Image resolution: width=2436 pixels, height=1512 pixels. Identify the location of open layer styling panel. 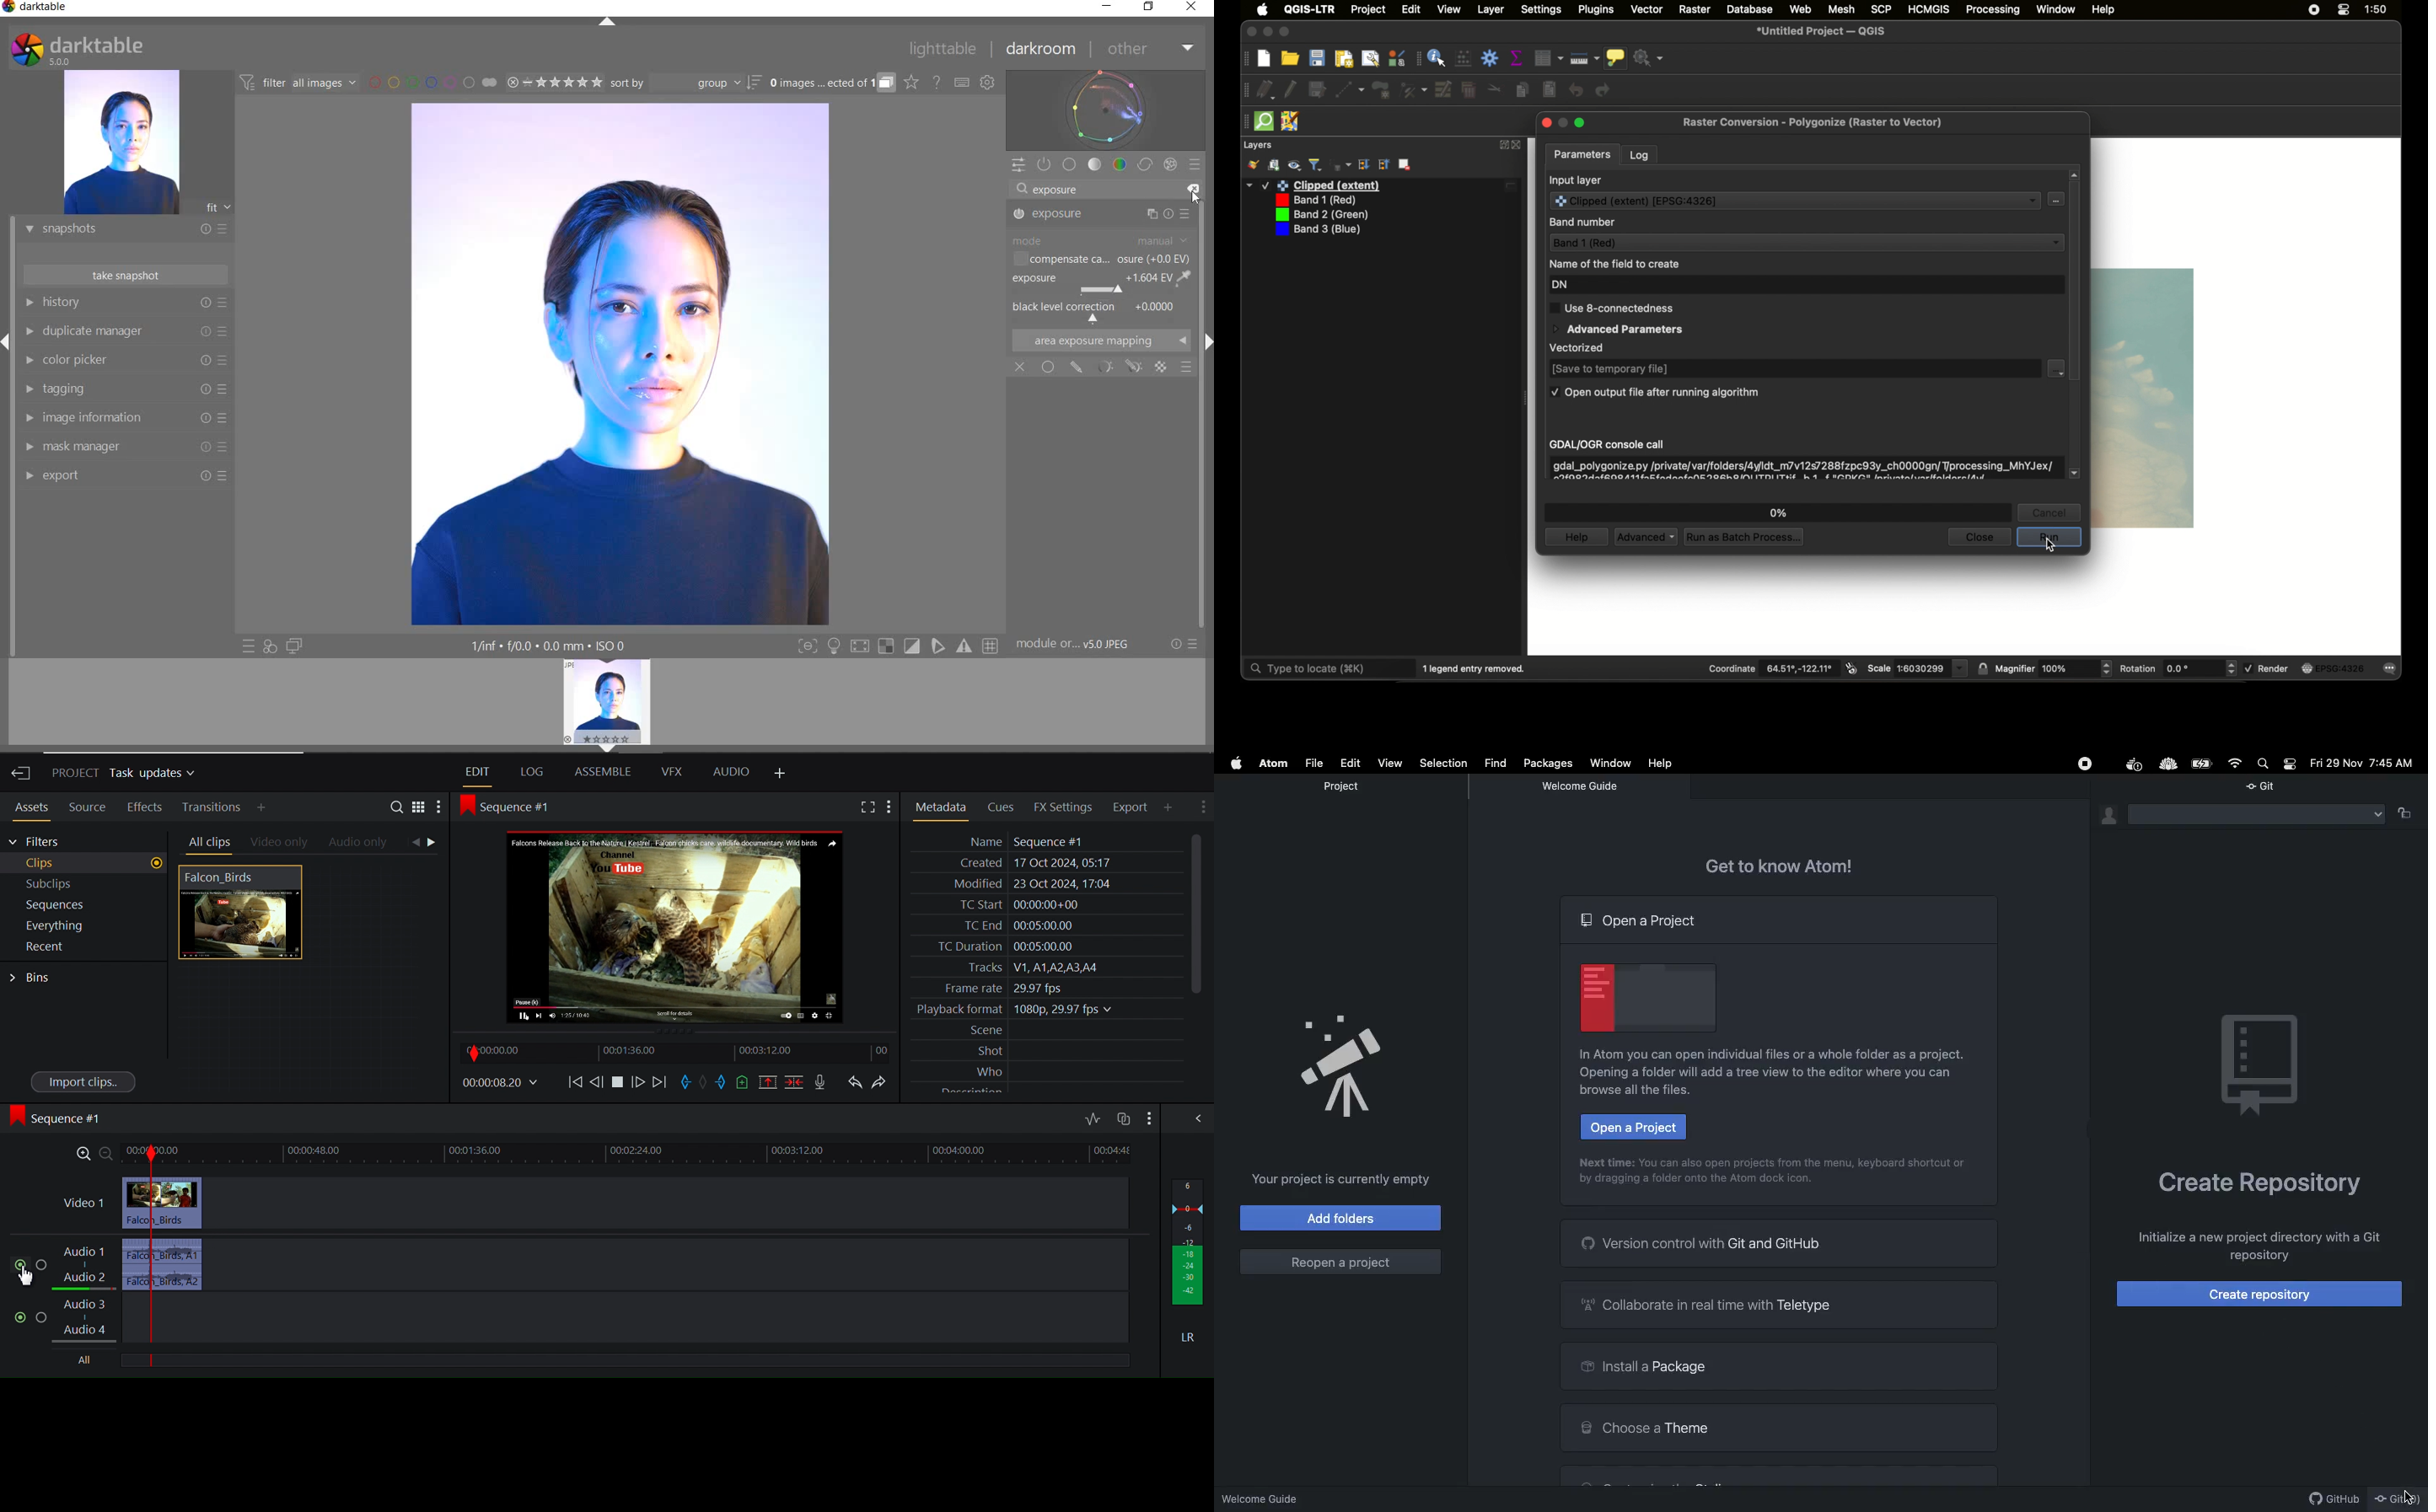
(1253, 165).